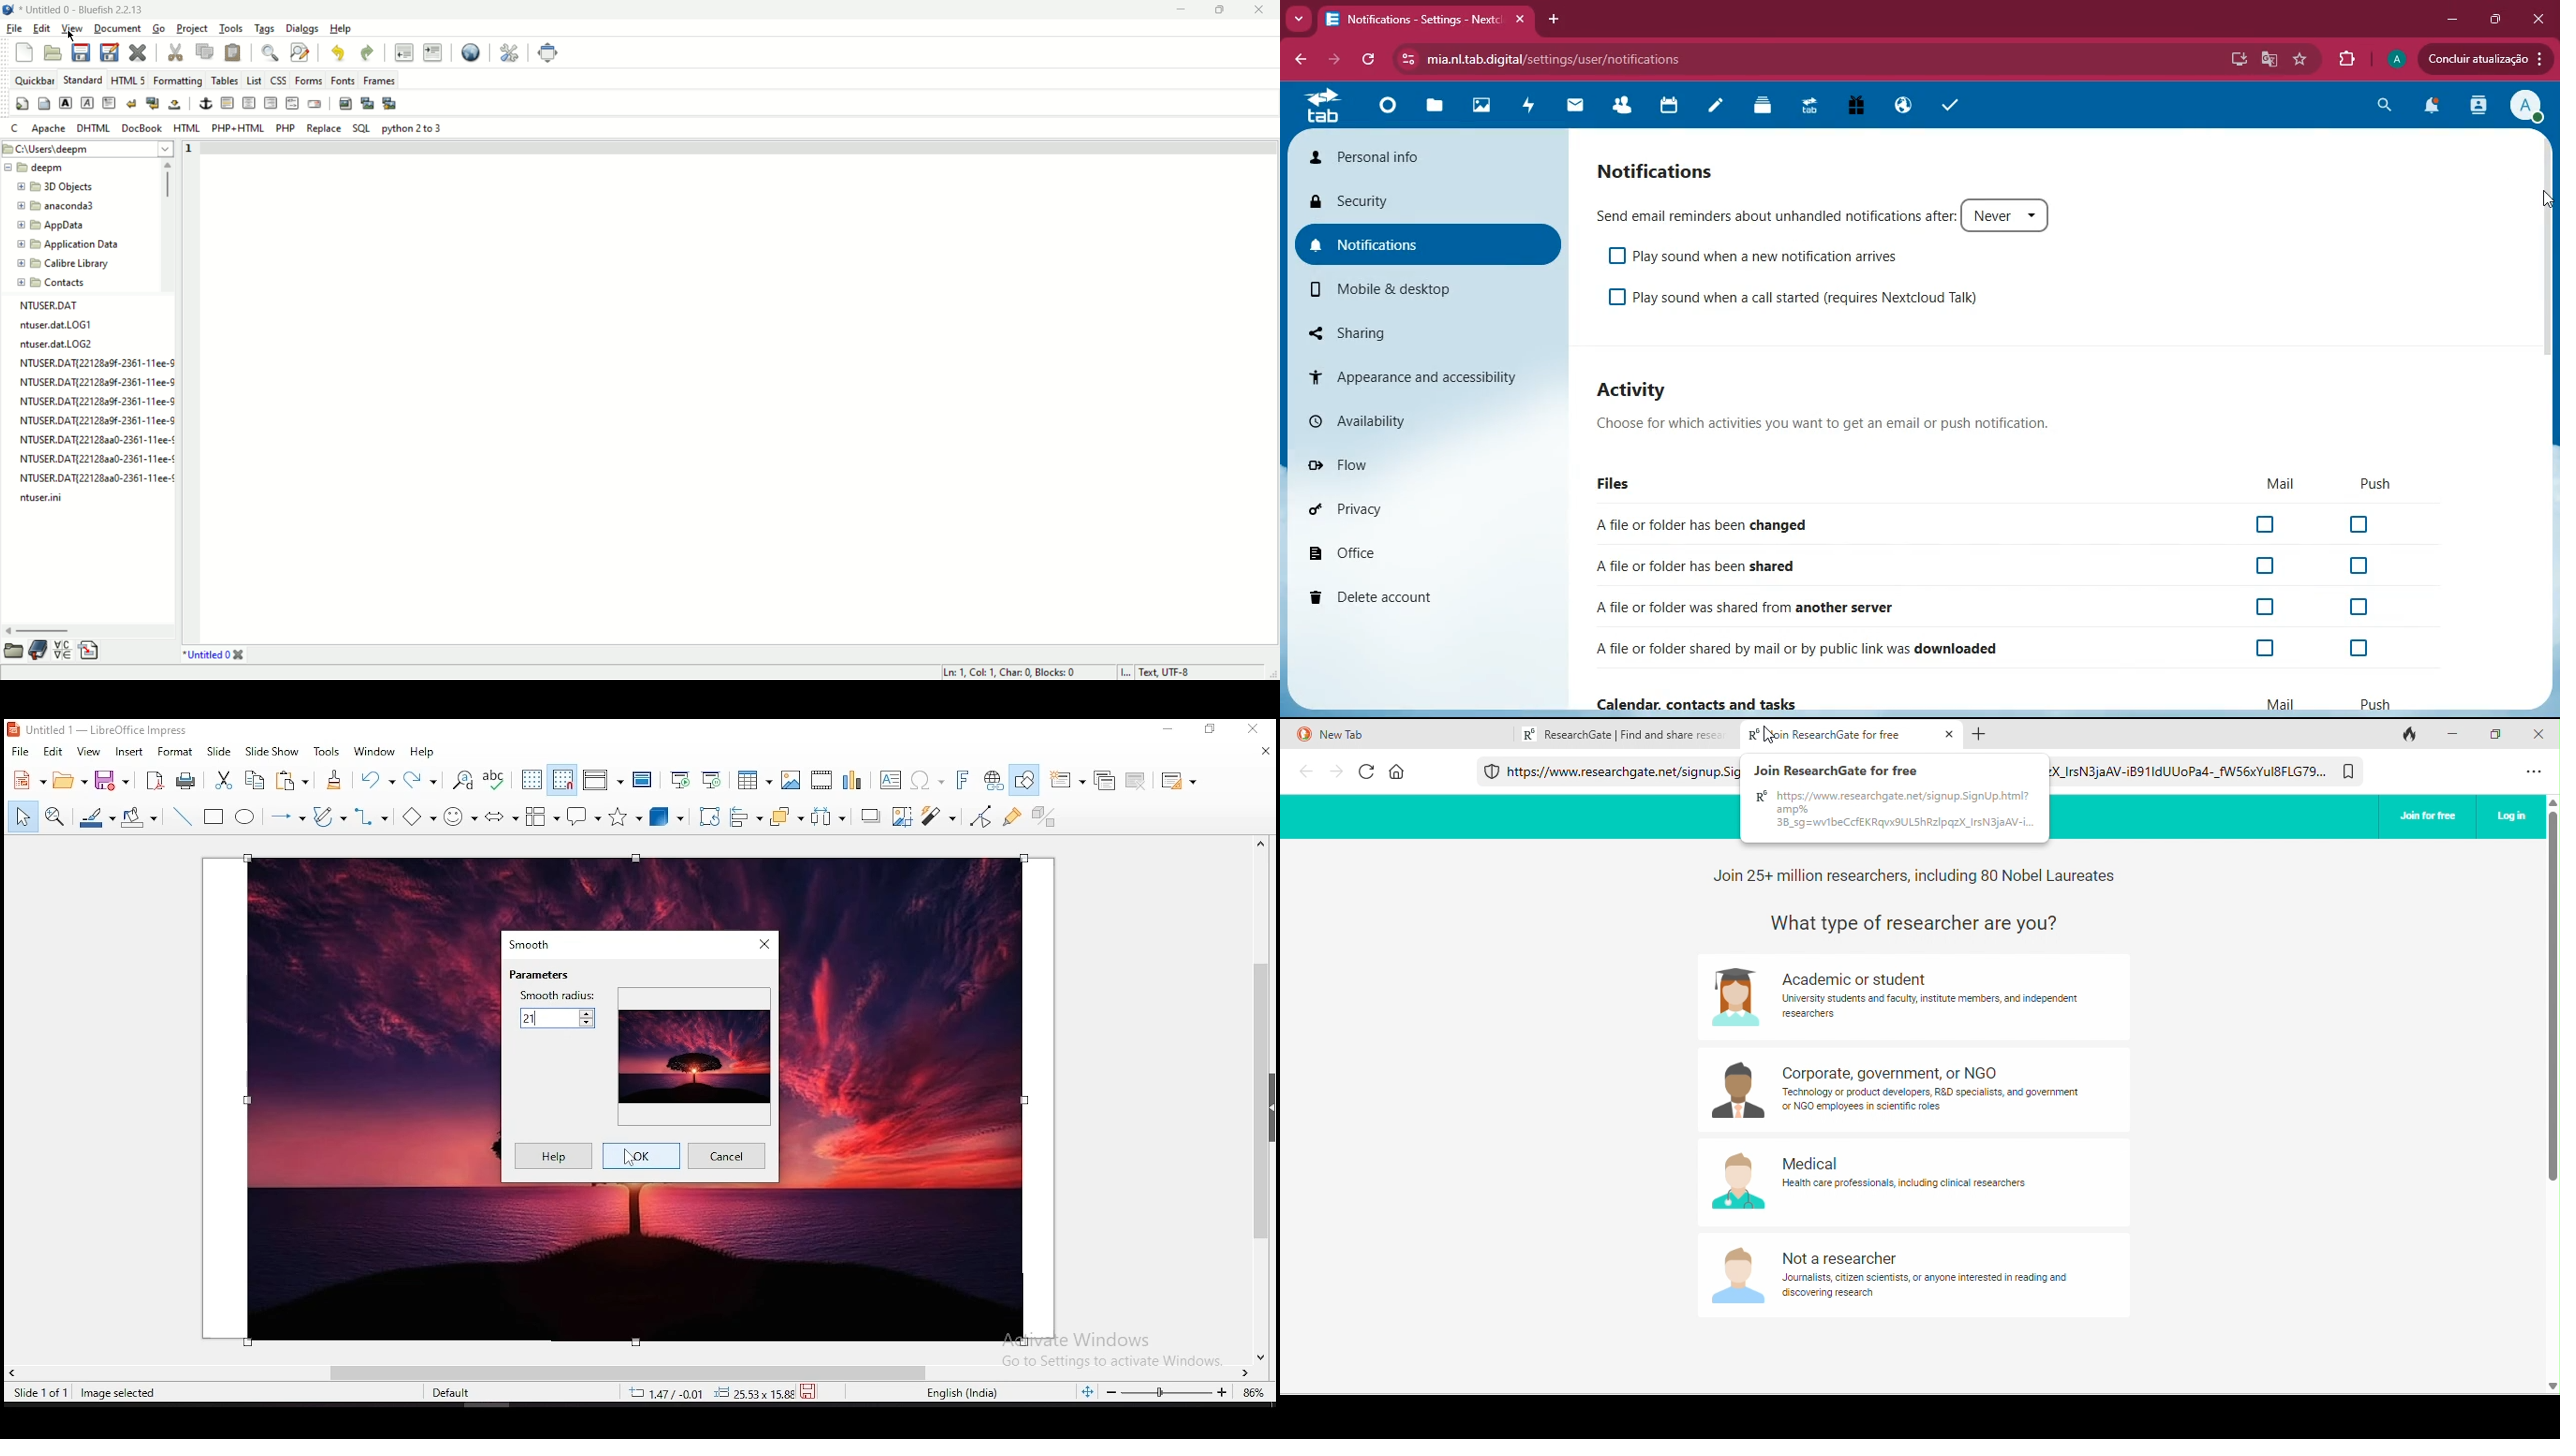  I want to click on notifications, so click(1664, 170).